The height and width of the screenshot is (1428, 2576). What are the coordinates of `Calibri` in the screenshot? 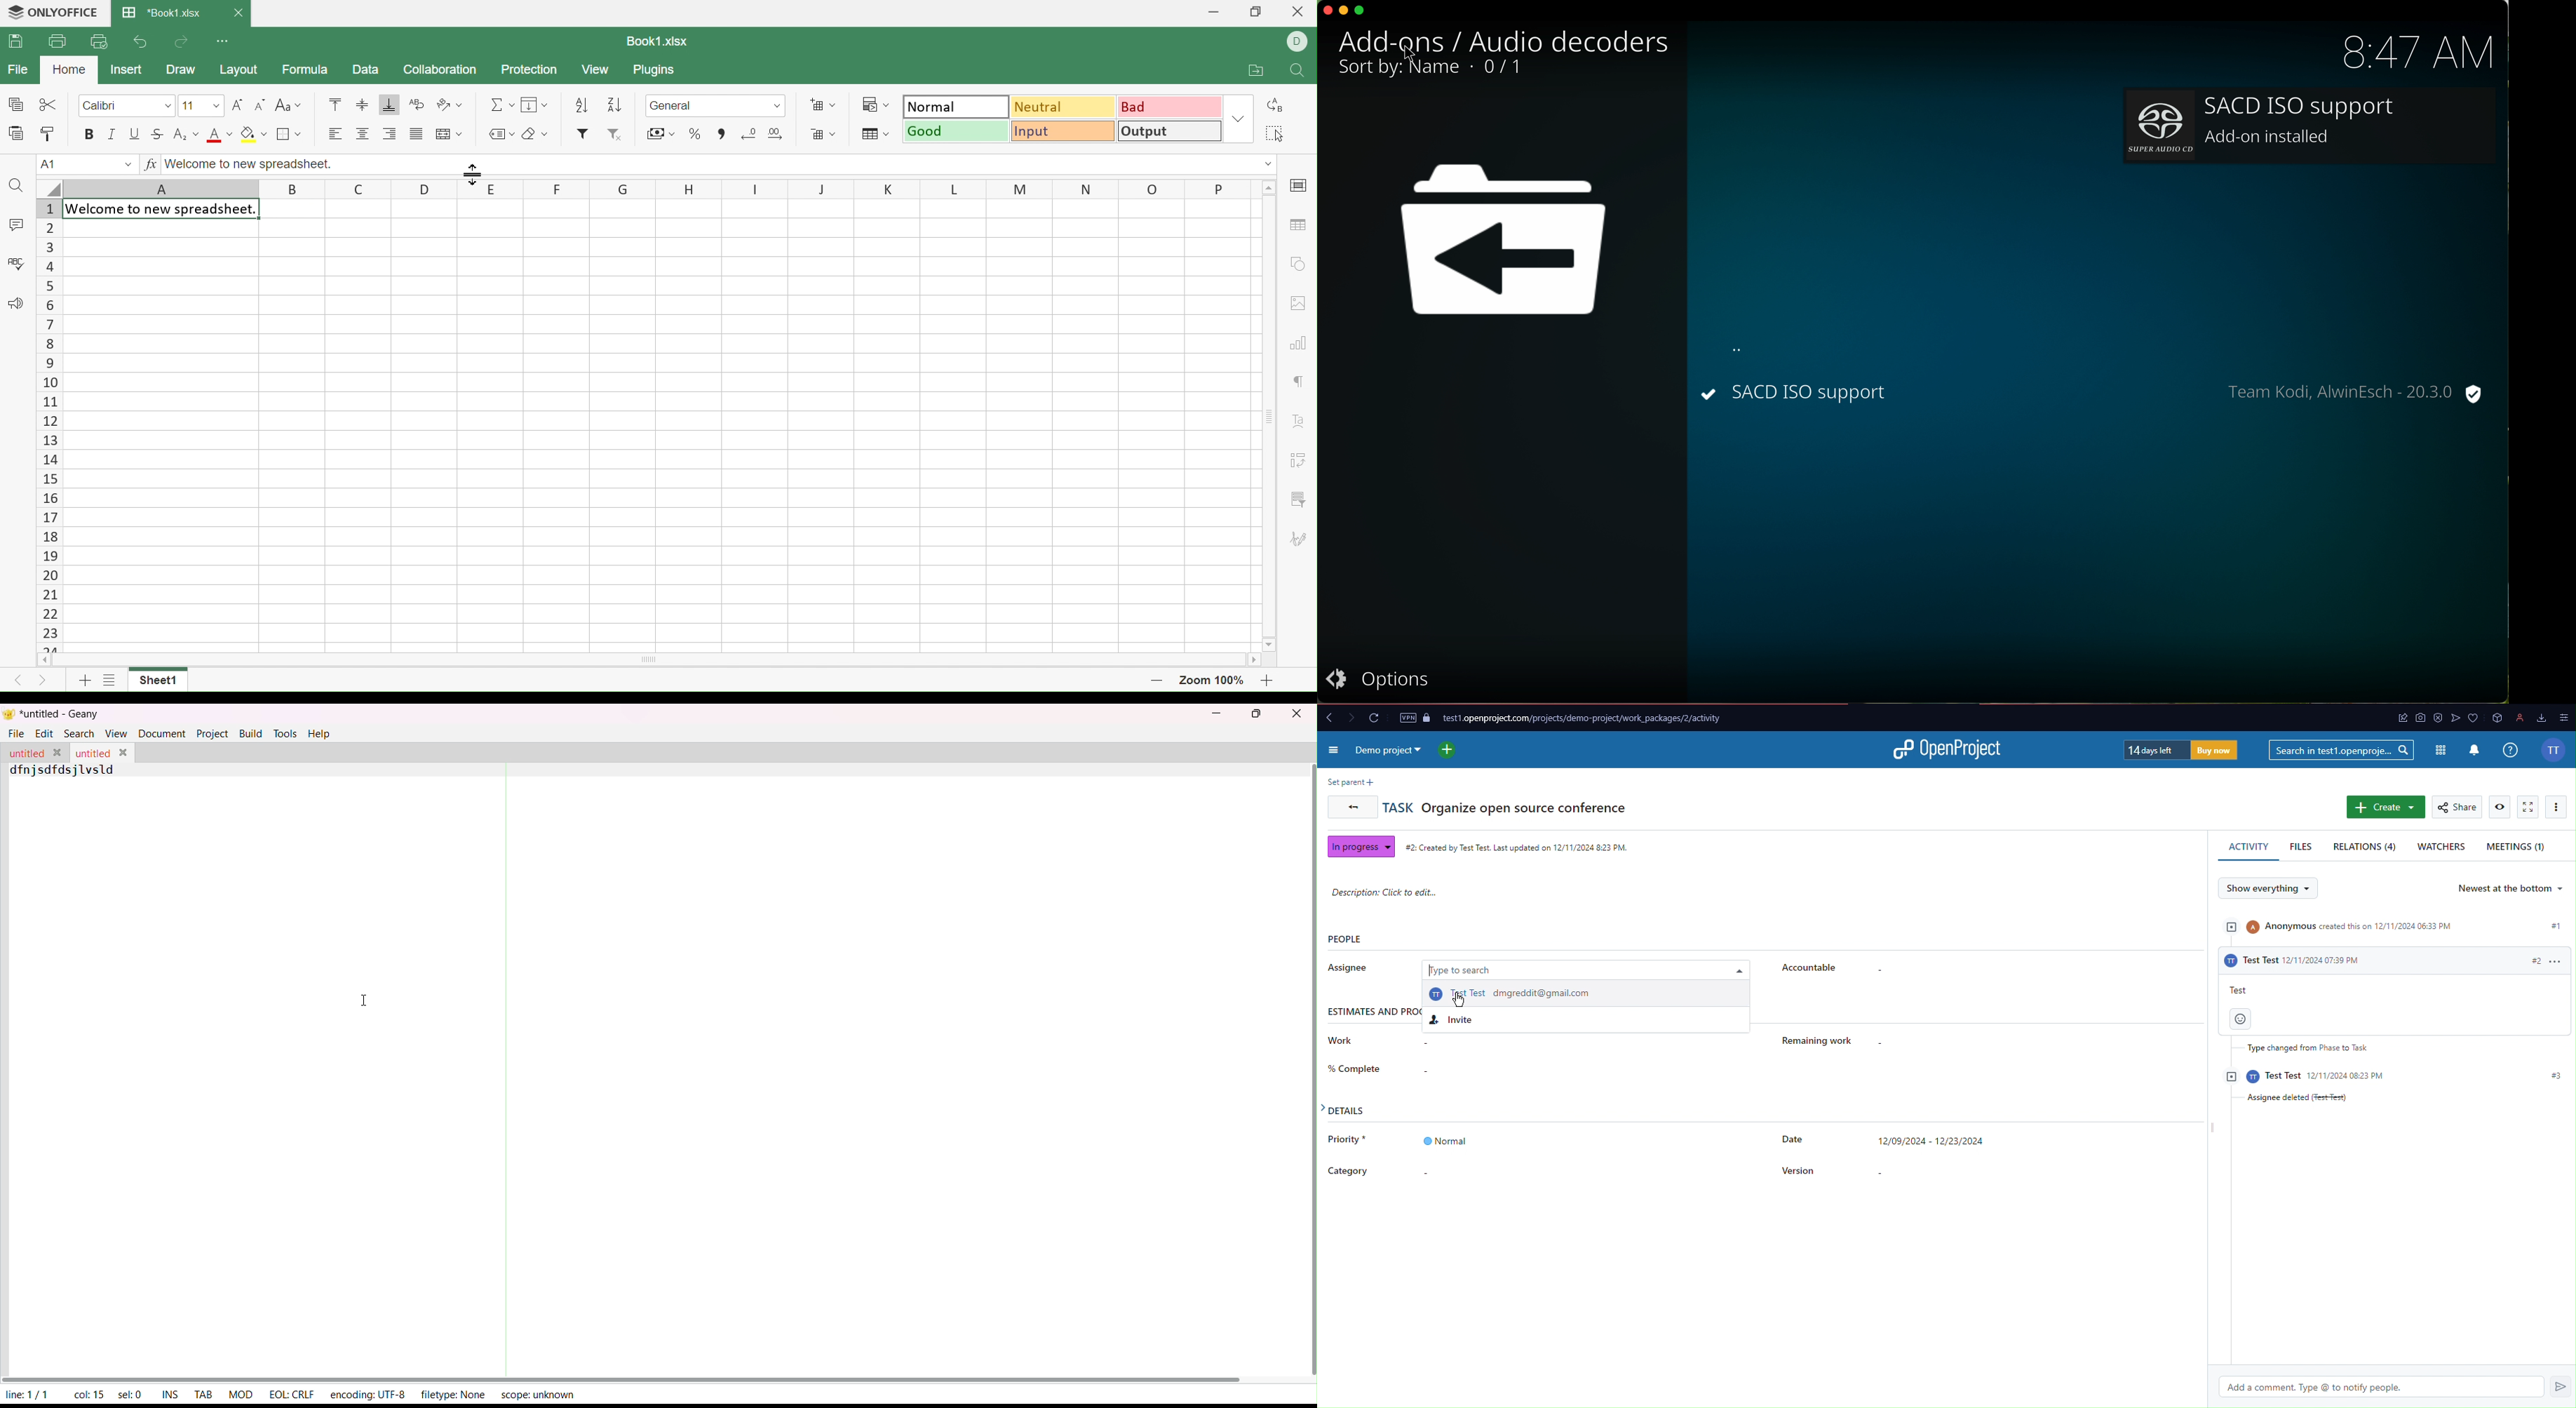 It's located at (102, 105).